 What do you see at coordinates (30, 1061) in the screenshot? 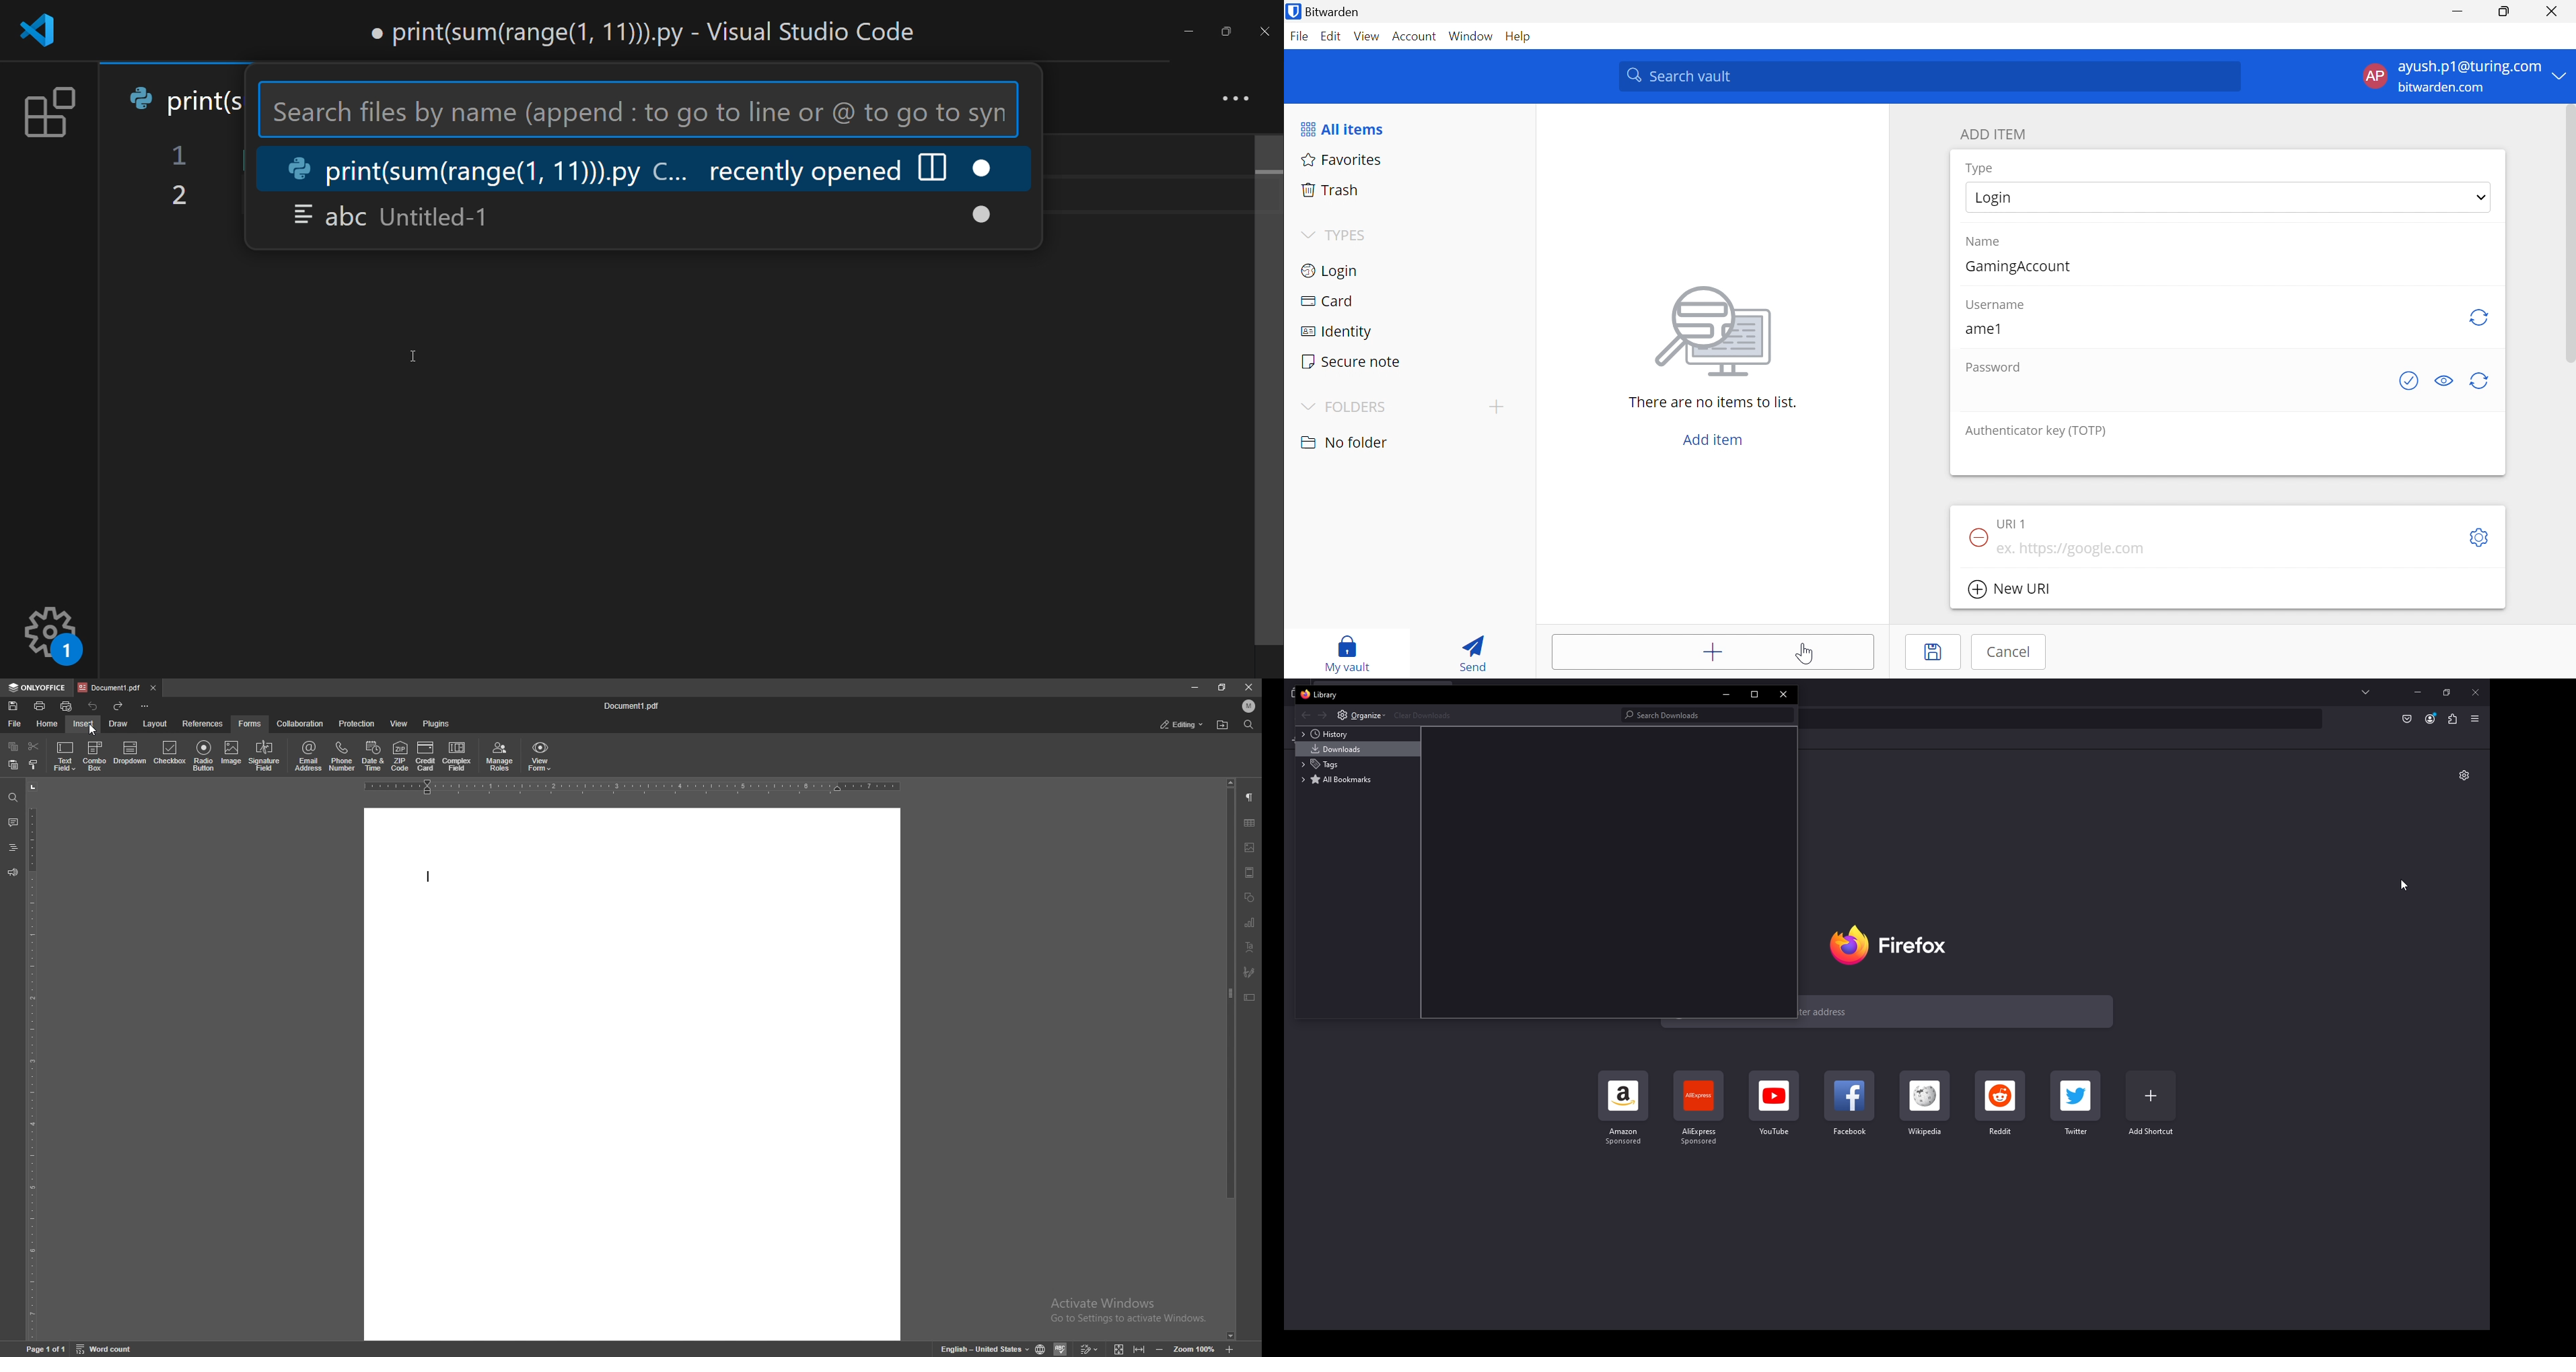
I see `vertical scale` at bounding box center [30, 1061].